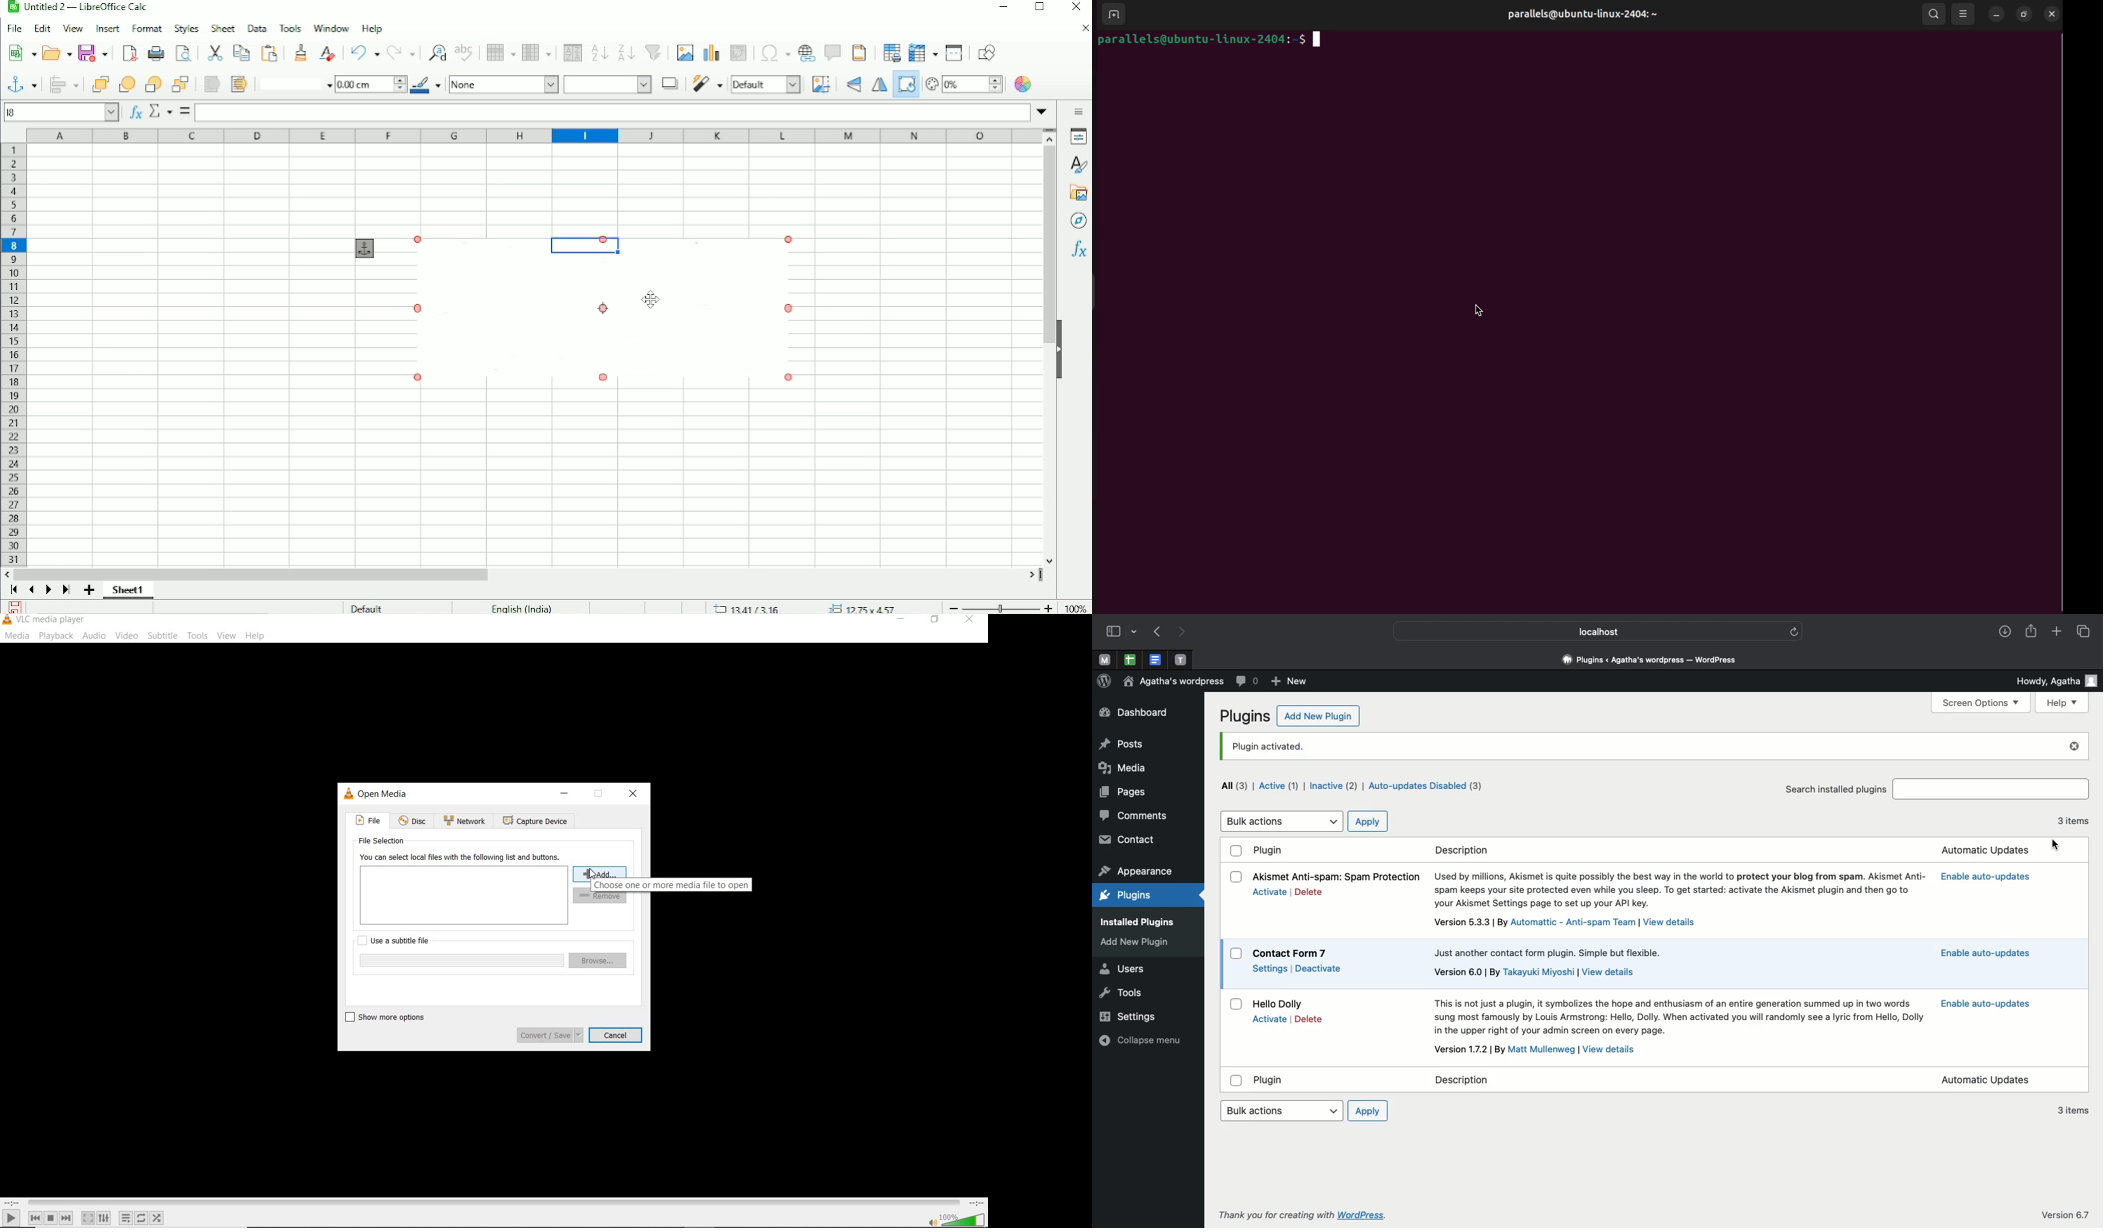  What do you see at coordinates (2062, 1213) in the screenshot?
I see `version 6.7` at bounding box center [2062, 1213].